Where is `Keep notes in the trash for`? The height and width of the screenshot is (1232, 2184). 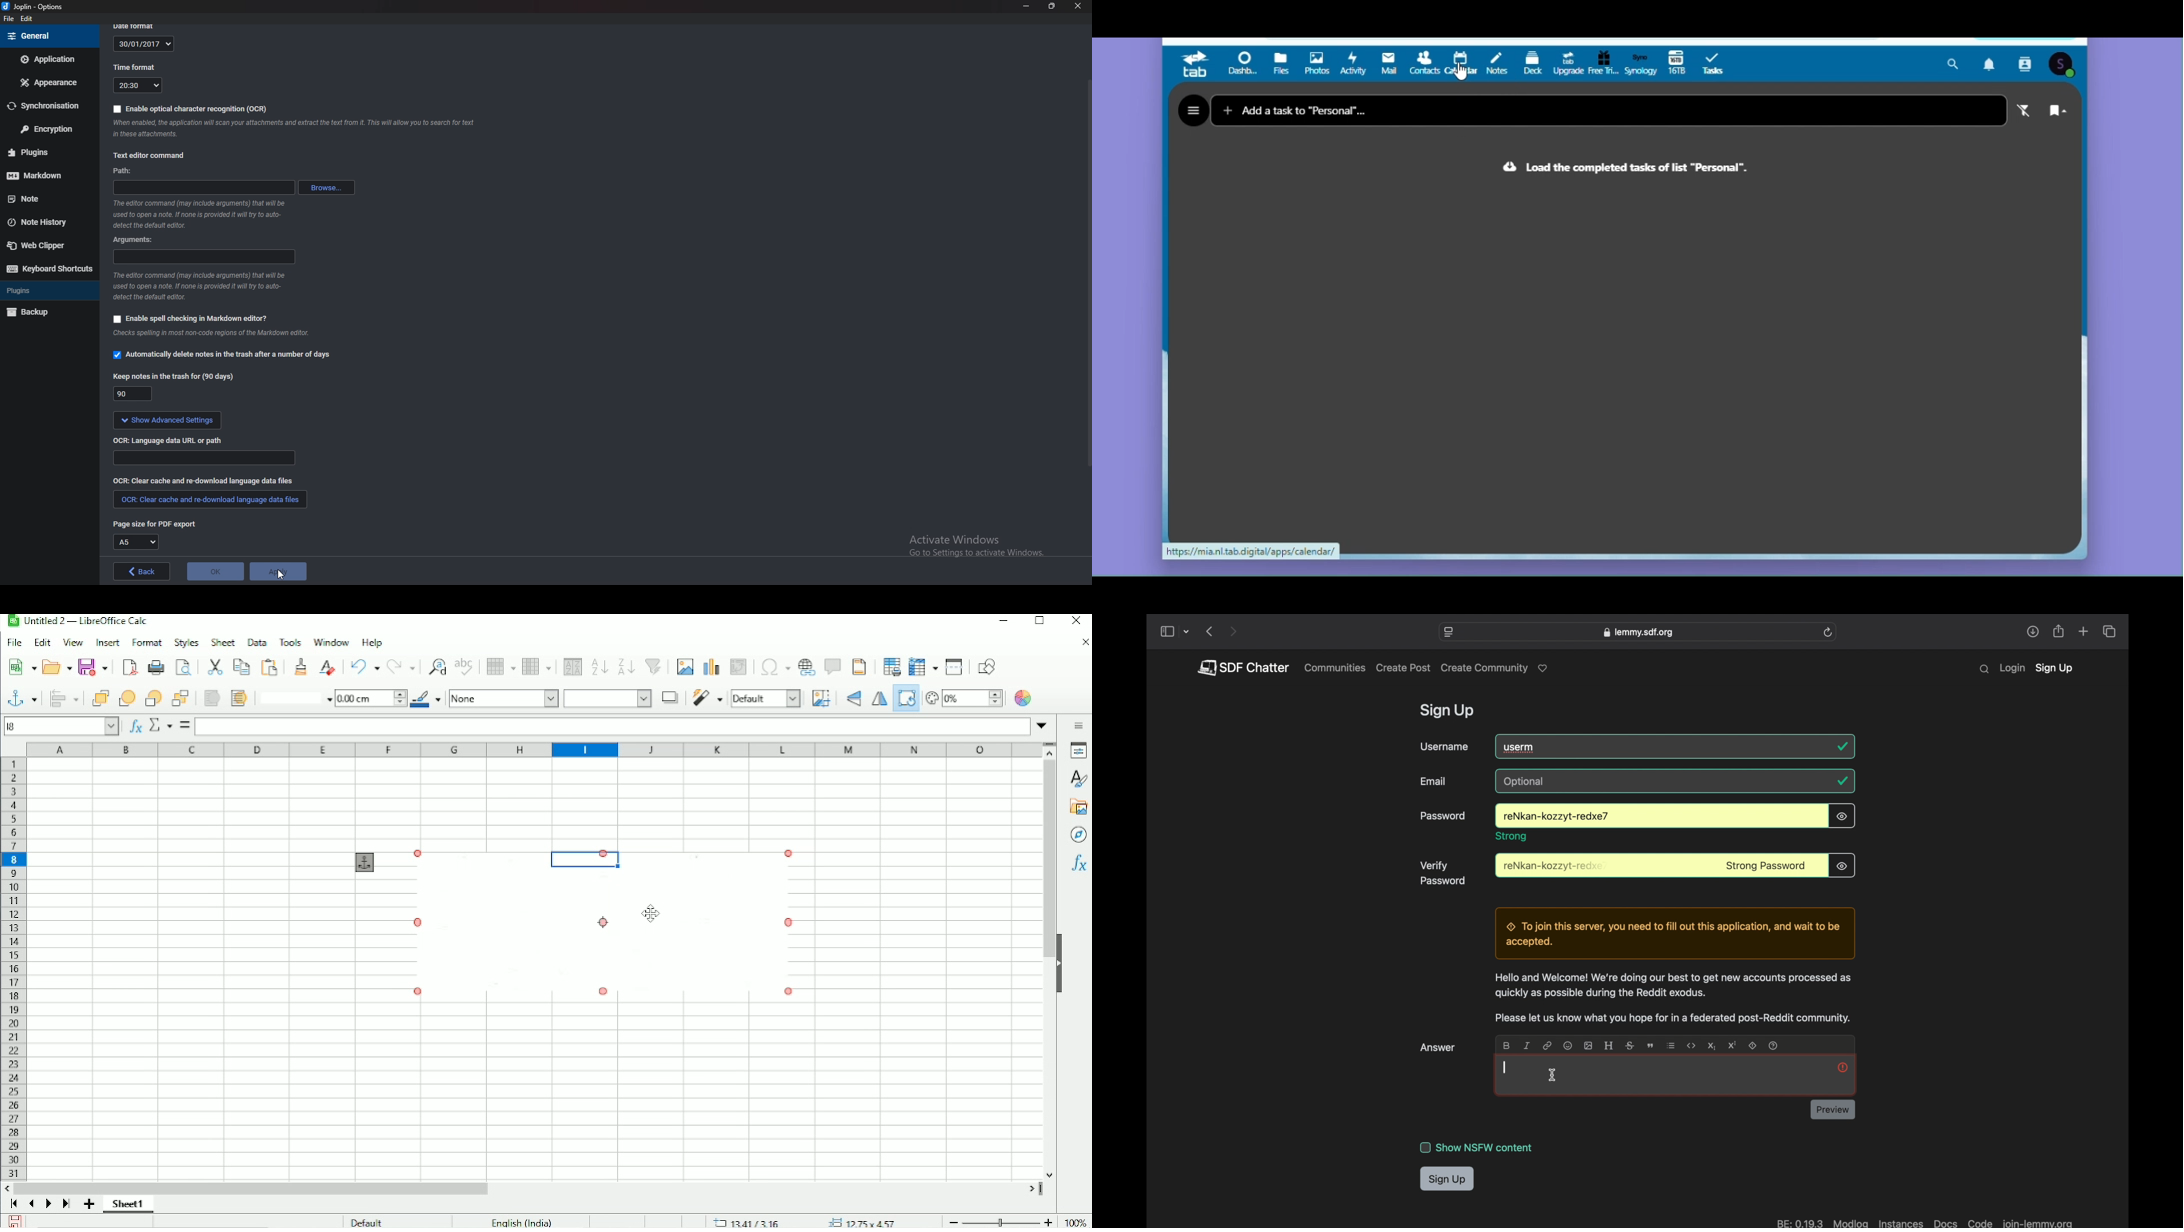 Keep notes in the trash for is located at coordinates (173, 379).